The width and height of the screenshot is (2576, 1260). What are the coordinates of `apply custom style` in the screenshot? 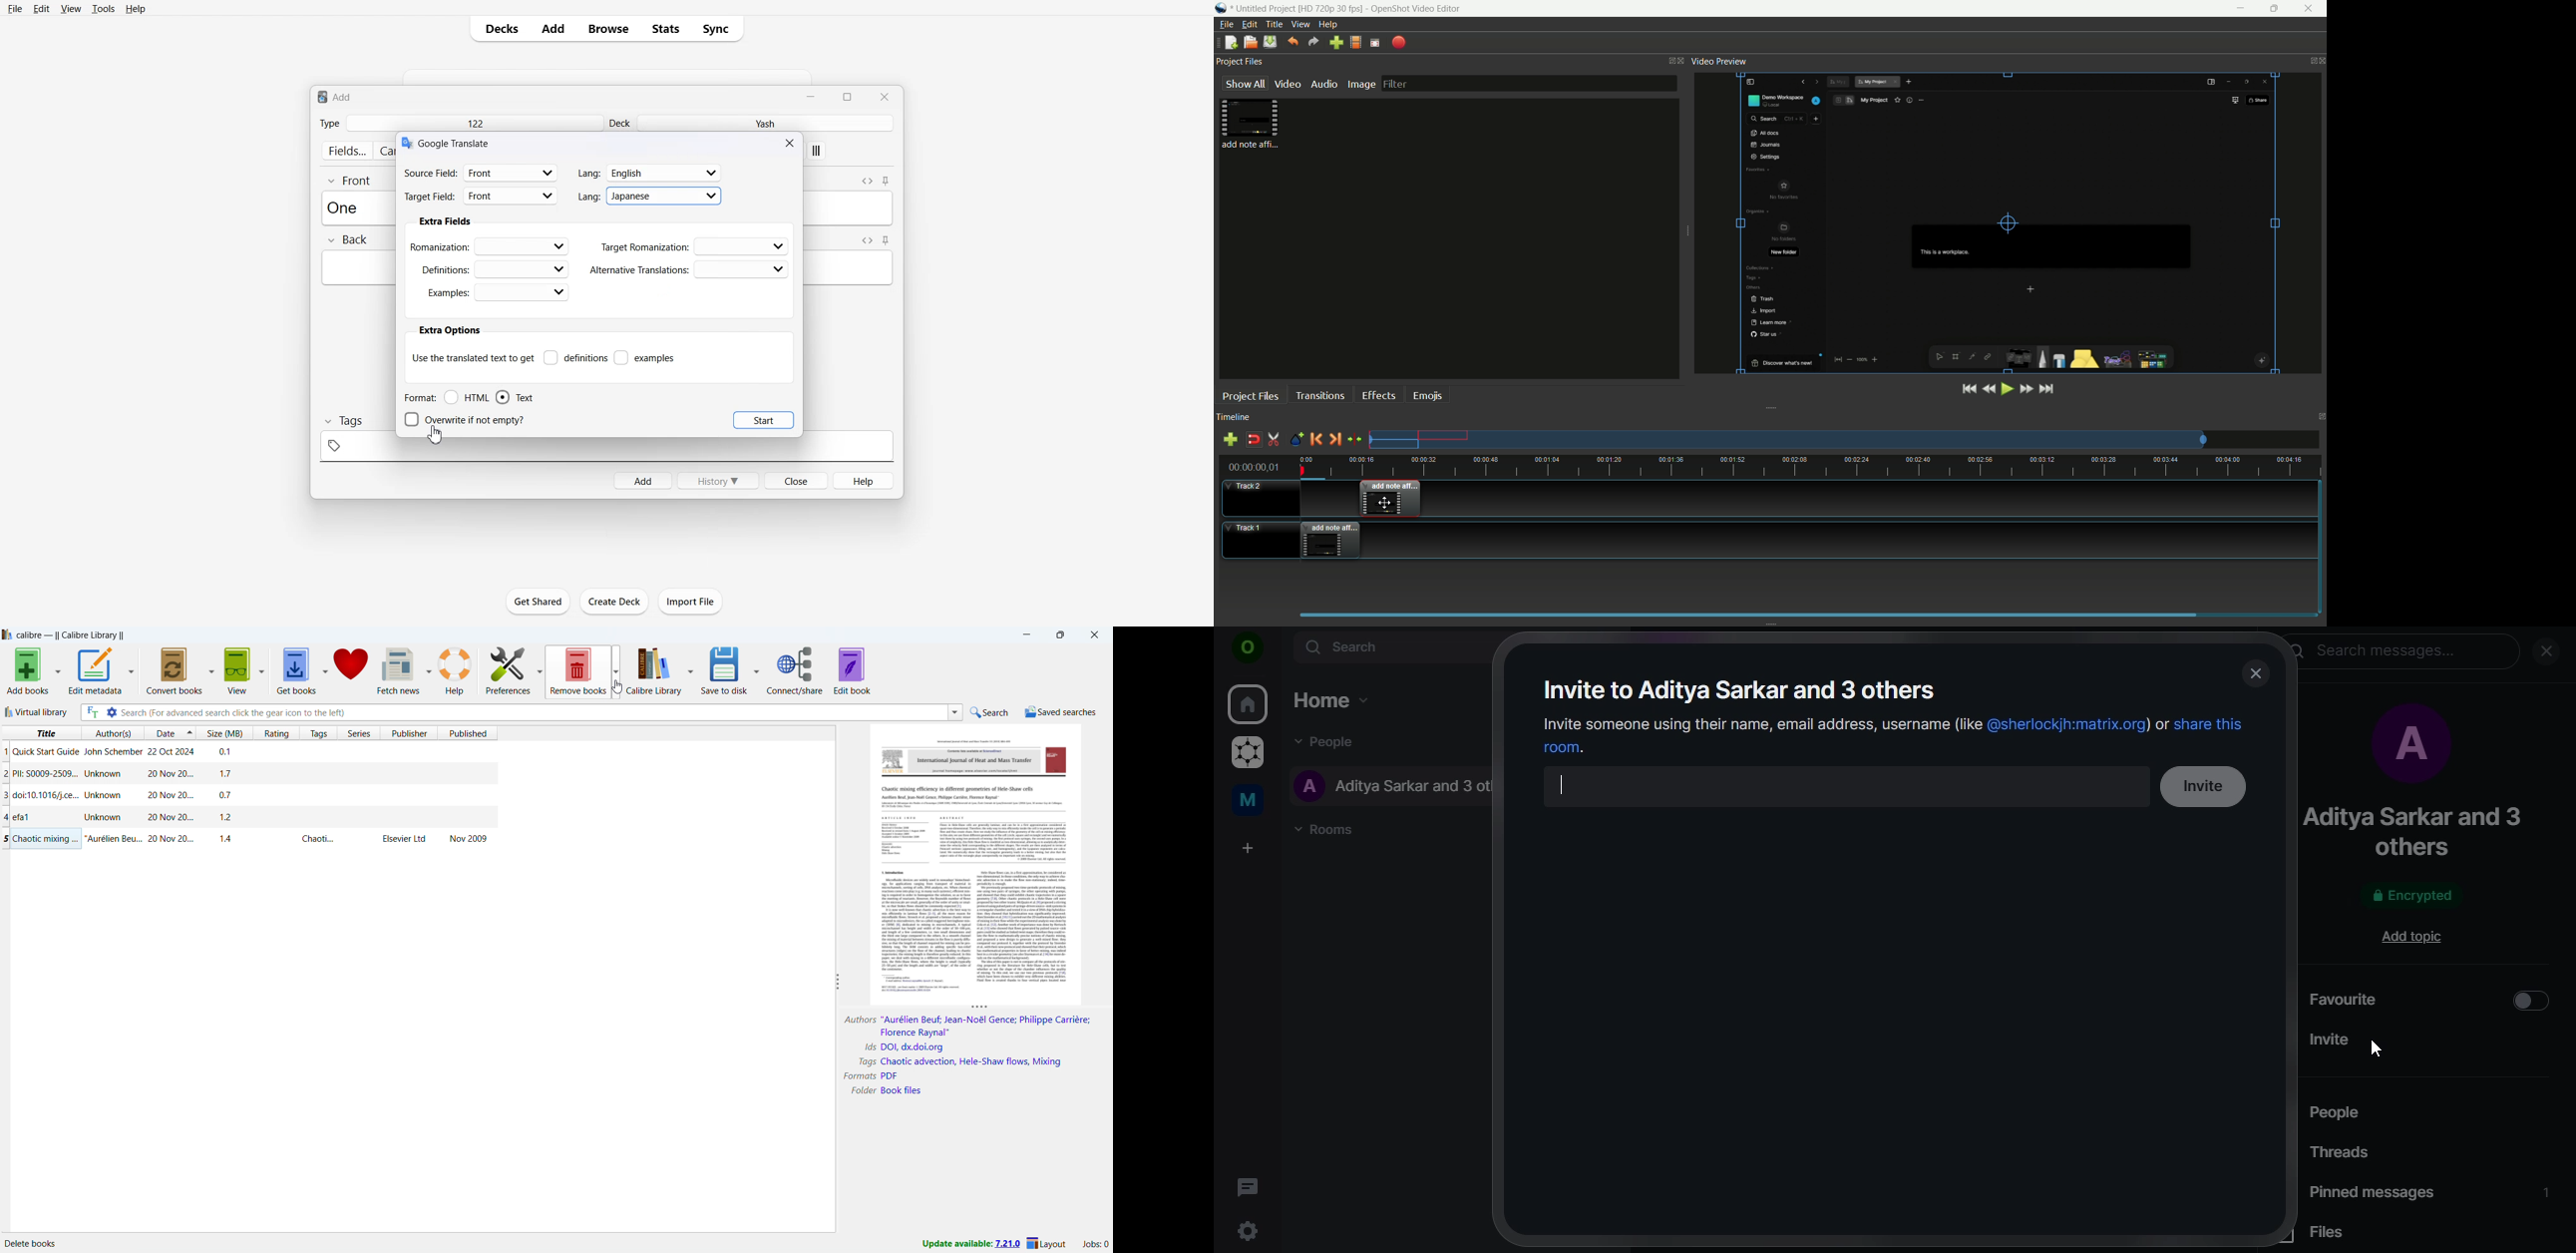 It's located at (817, 152).